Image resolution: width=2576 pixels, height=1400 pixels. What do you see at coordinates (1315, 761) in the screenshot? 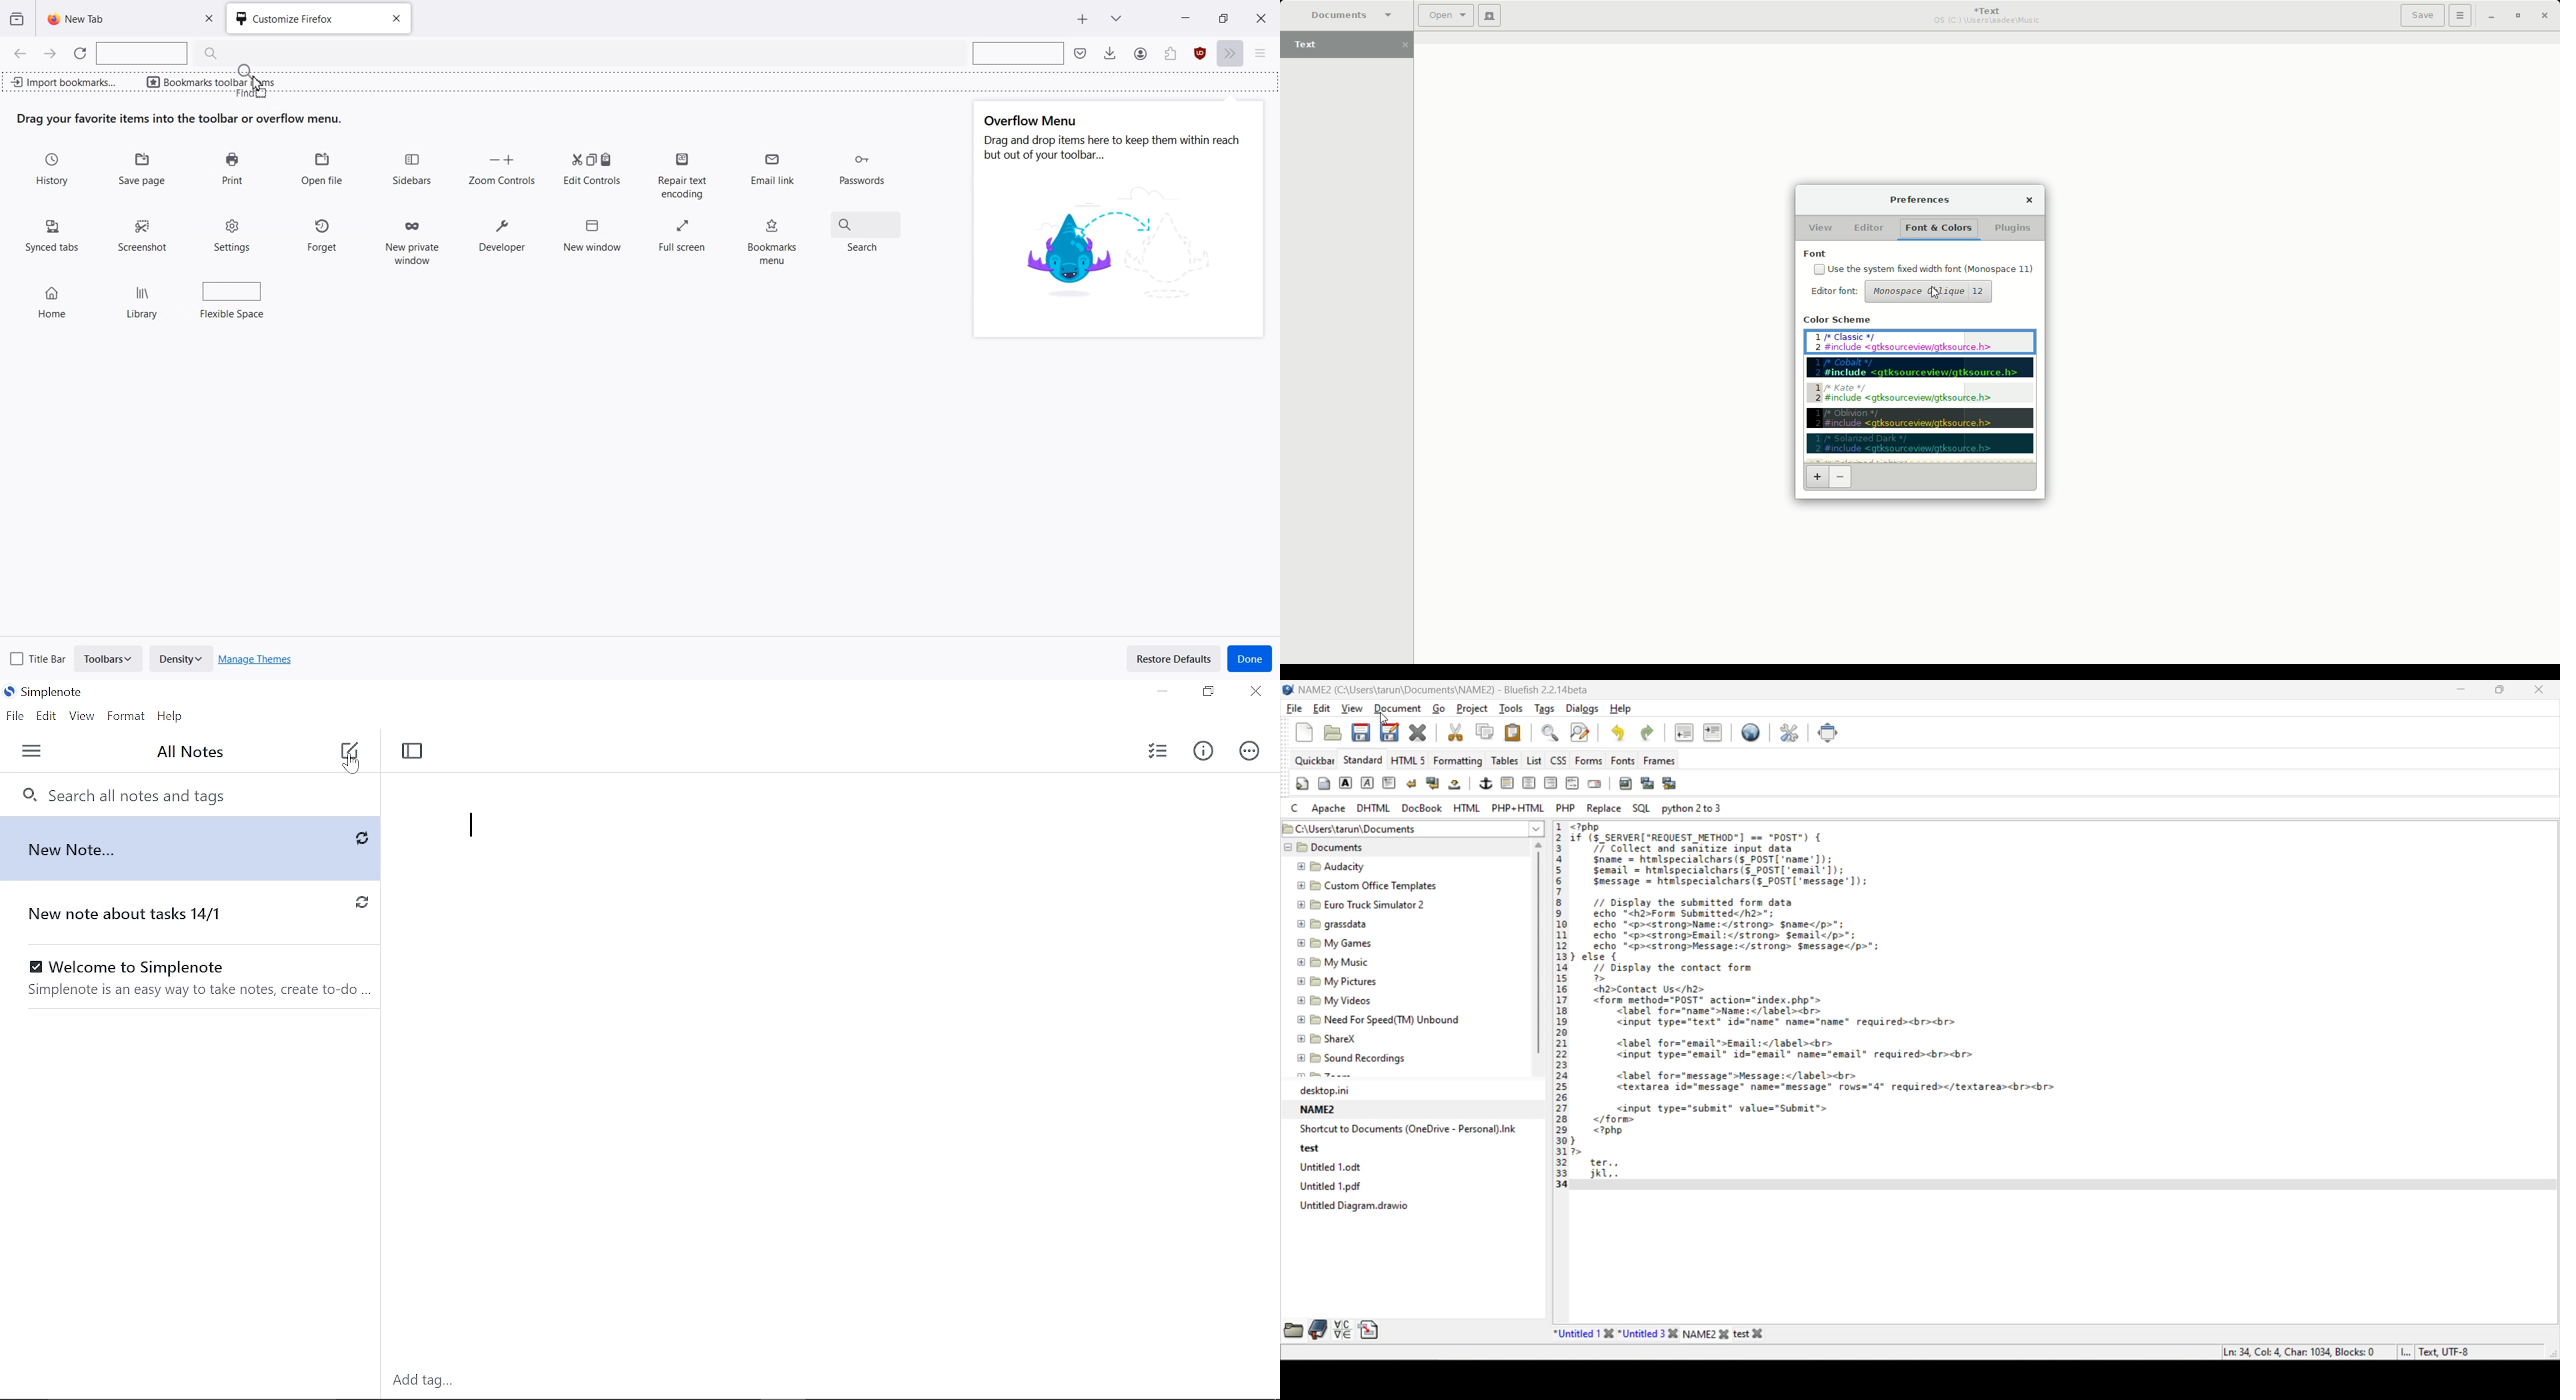
I see `quickbar` at bounding box center [1315, 761].